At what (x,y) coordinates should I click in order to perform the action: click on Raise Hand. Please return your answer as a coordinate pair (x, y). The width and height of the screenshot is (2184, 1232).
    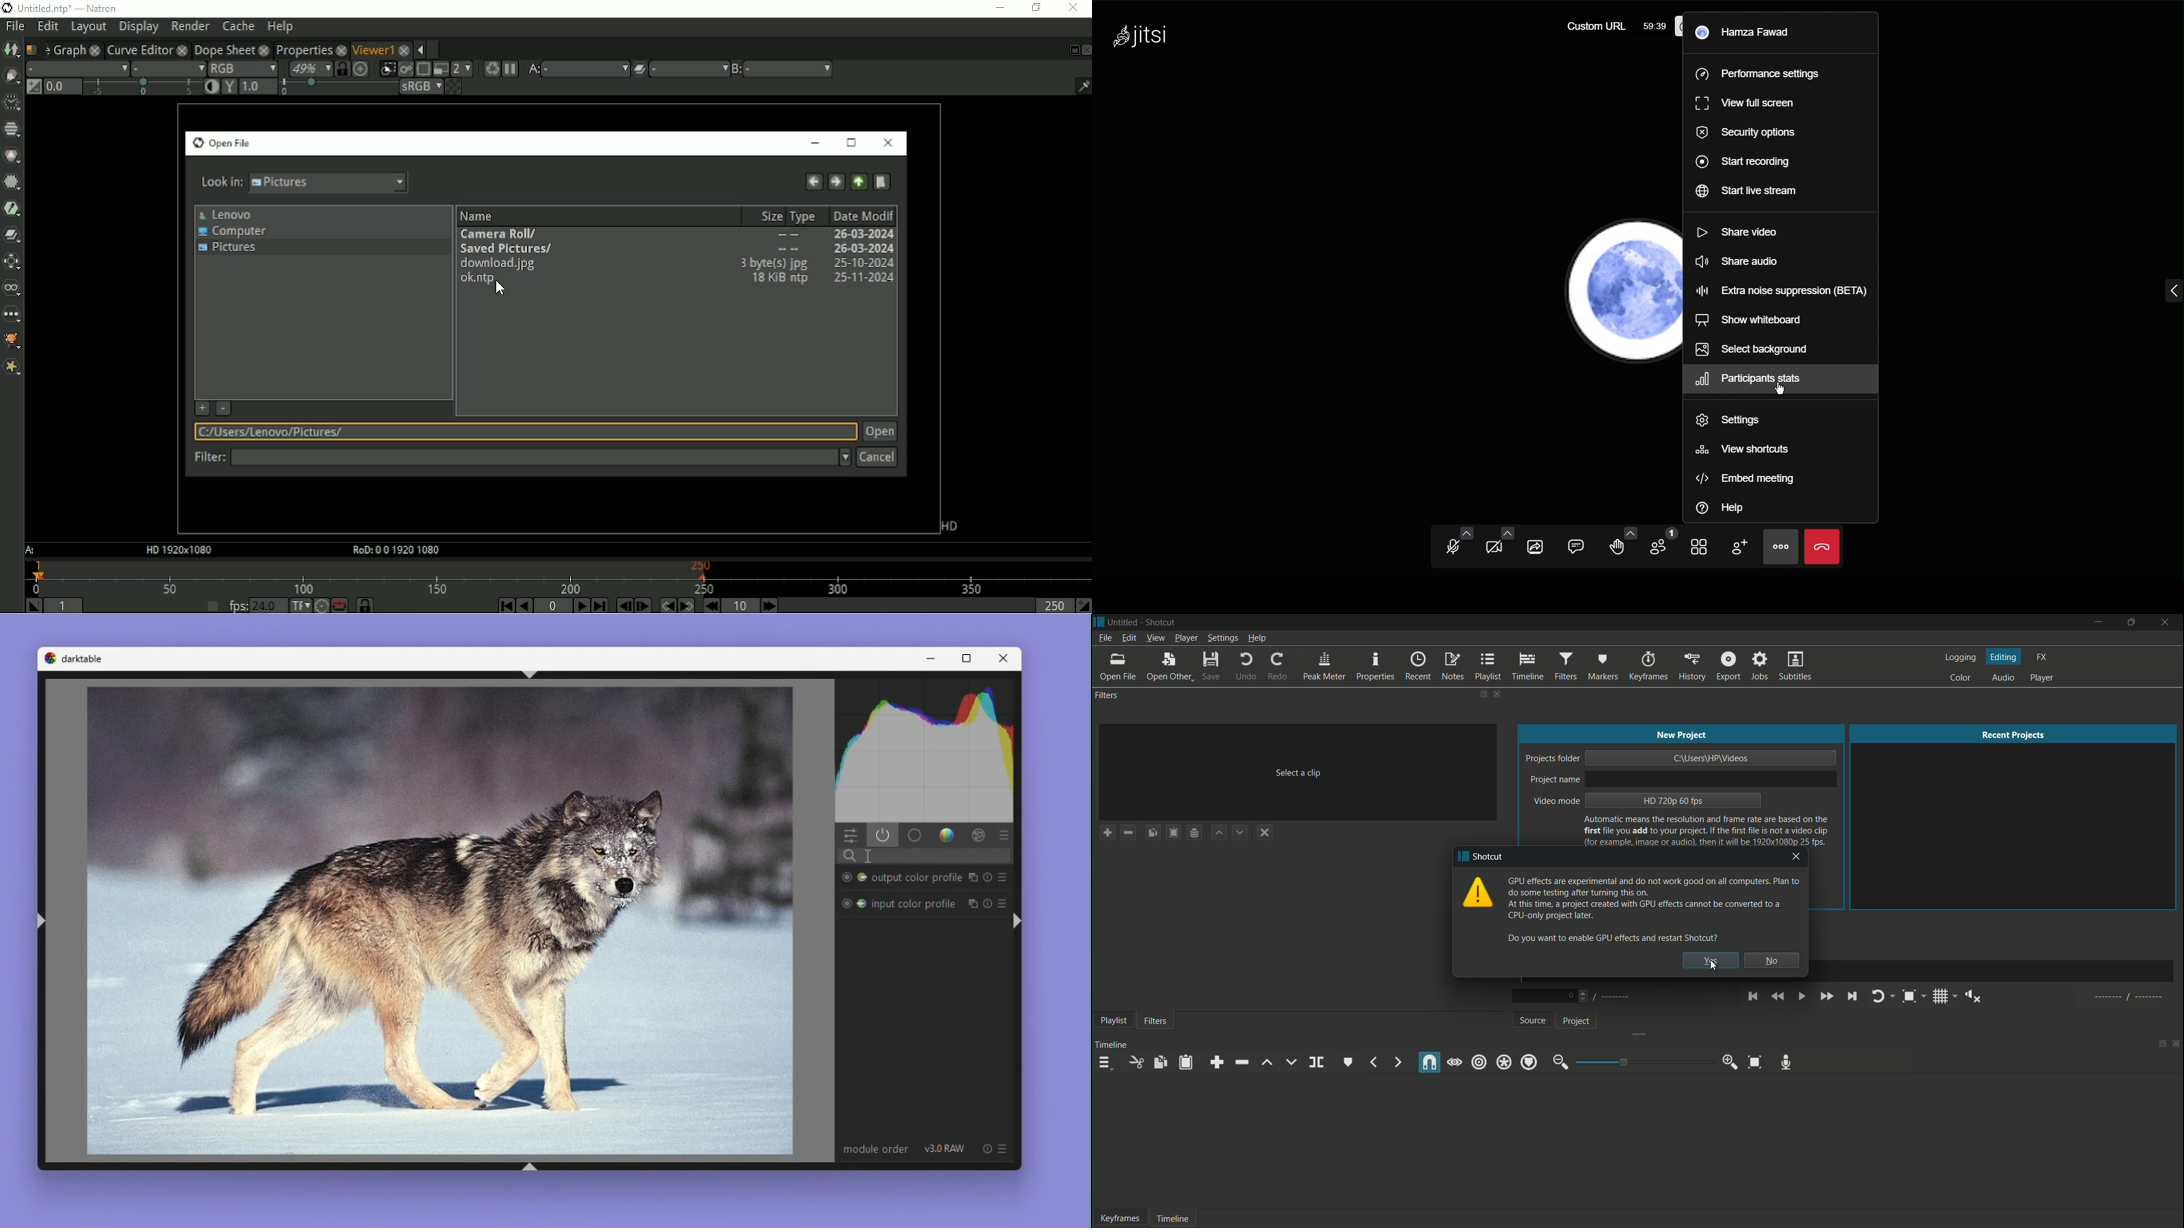
    Looking at the image, I should click on (1622, 545).